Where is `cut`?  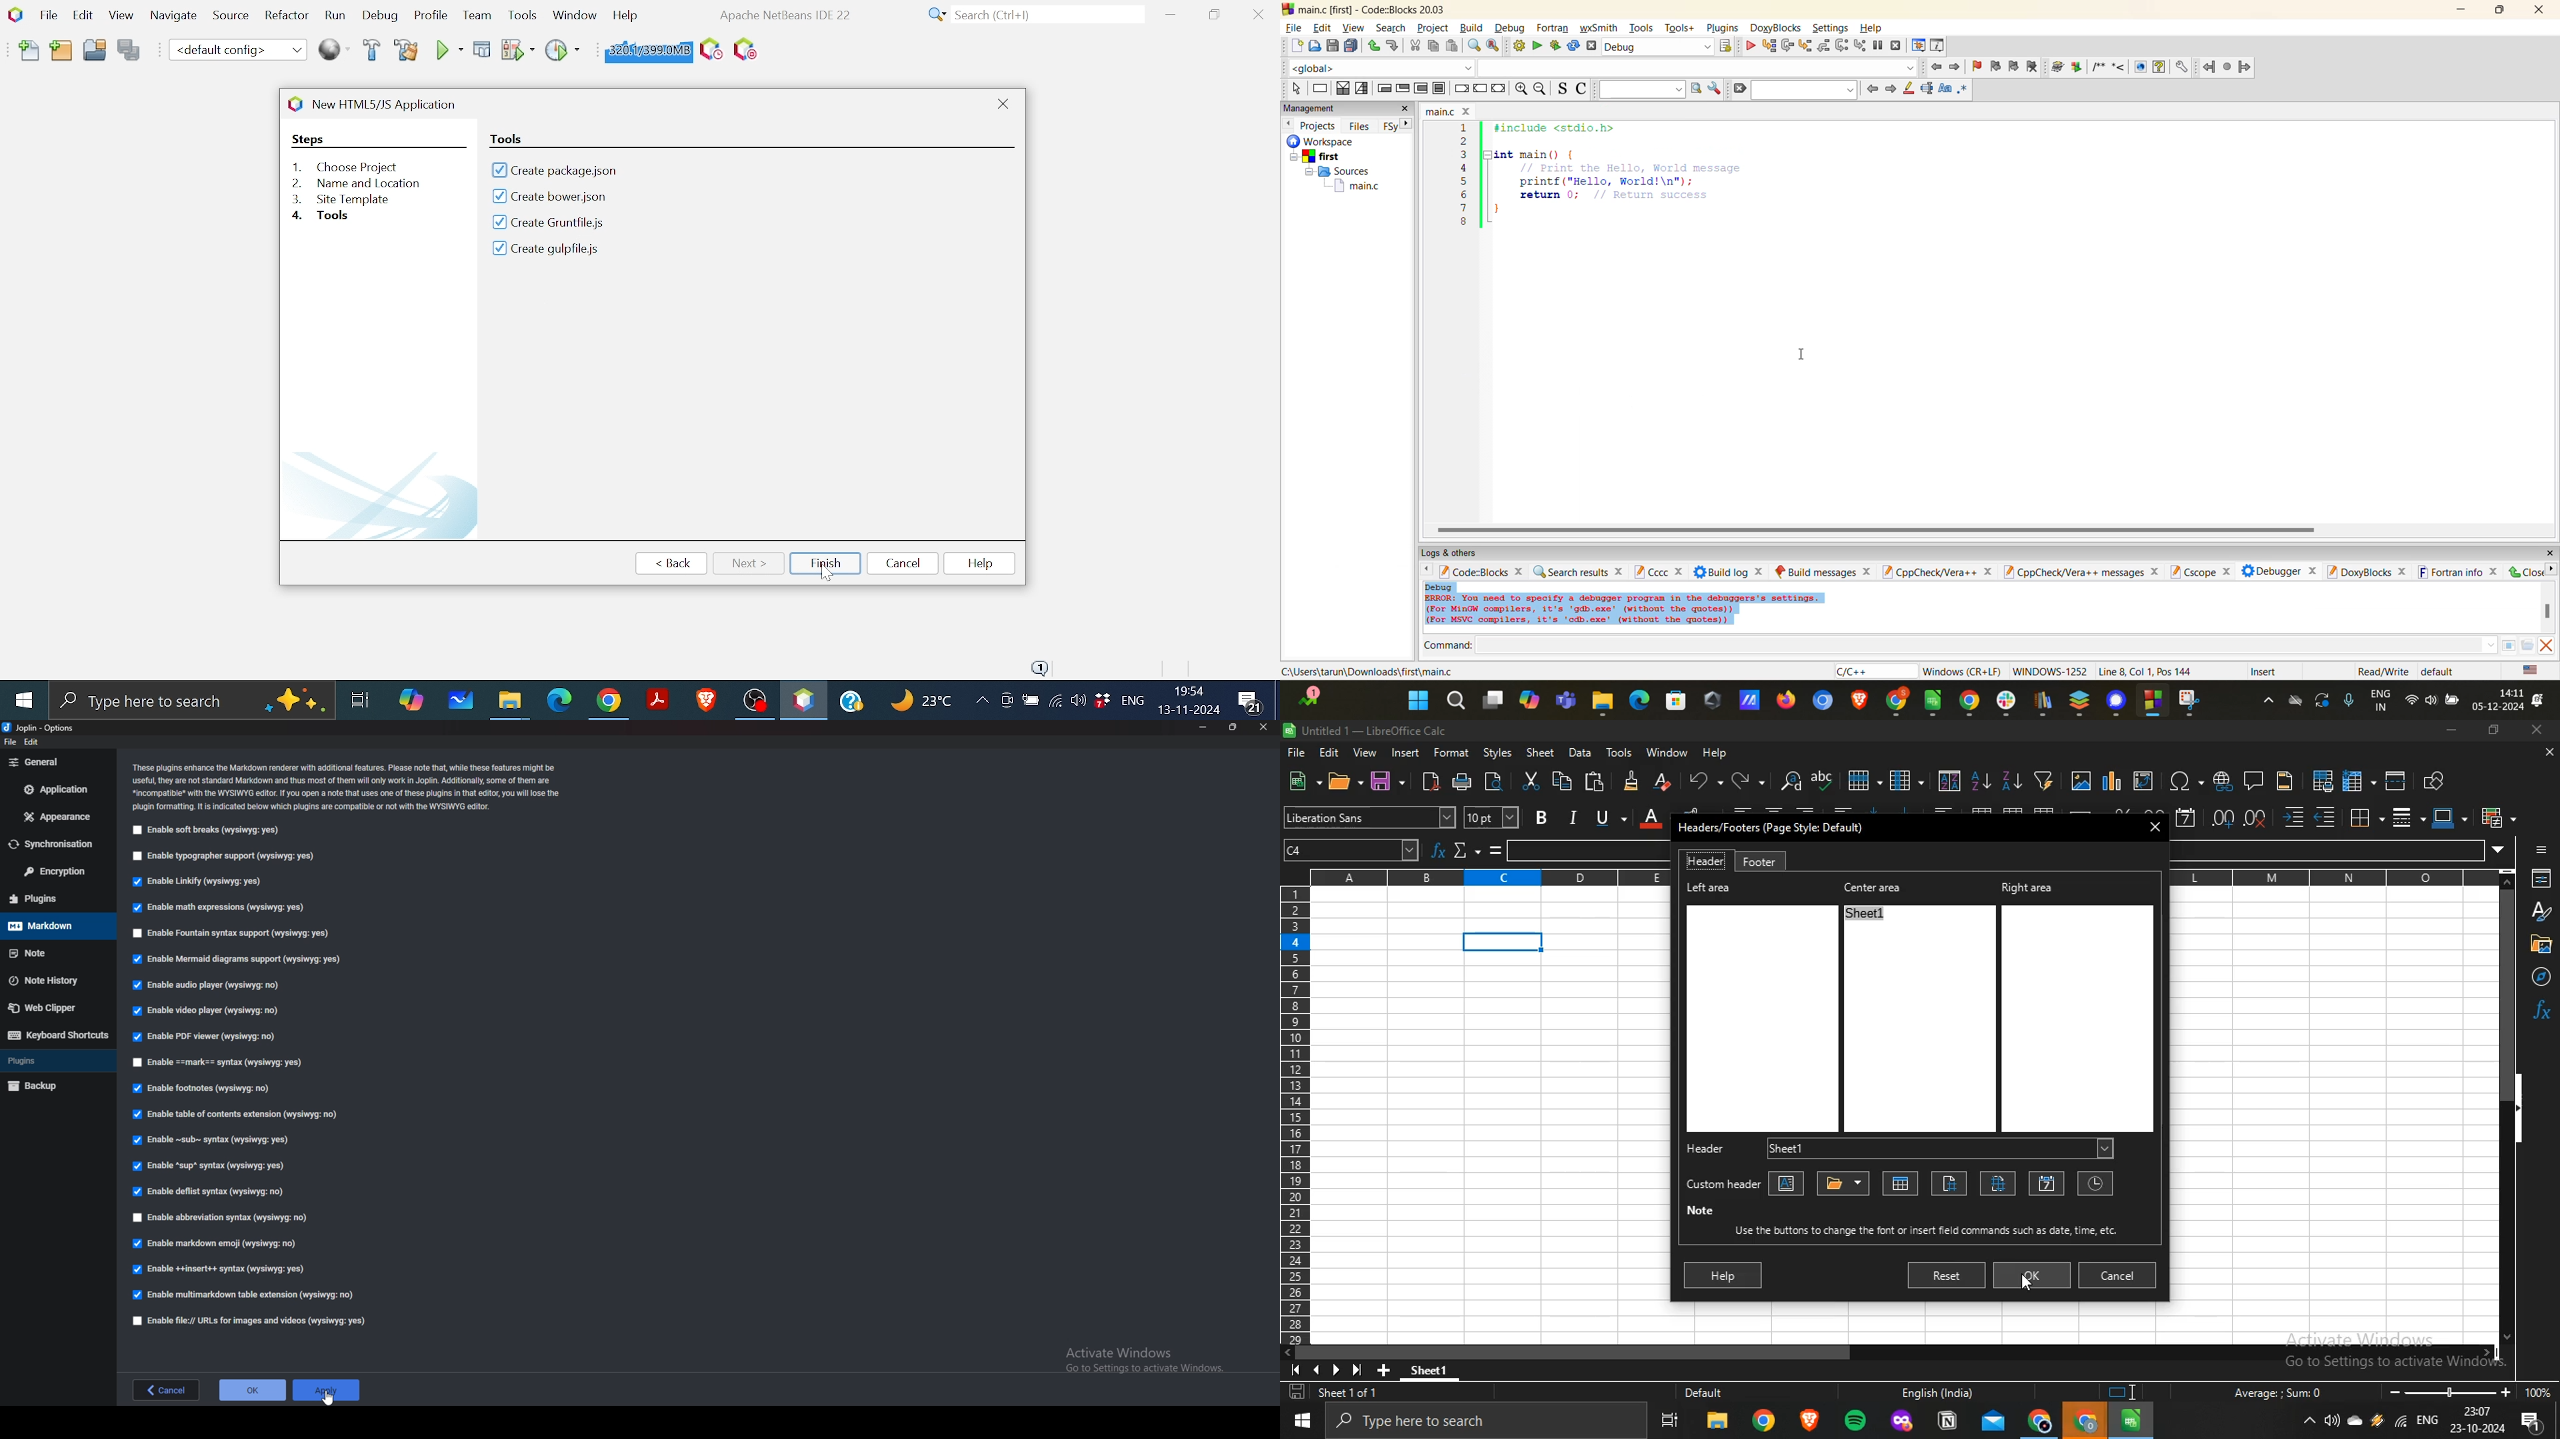
cut is located at coordinates (1530, 782).